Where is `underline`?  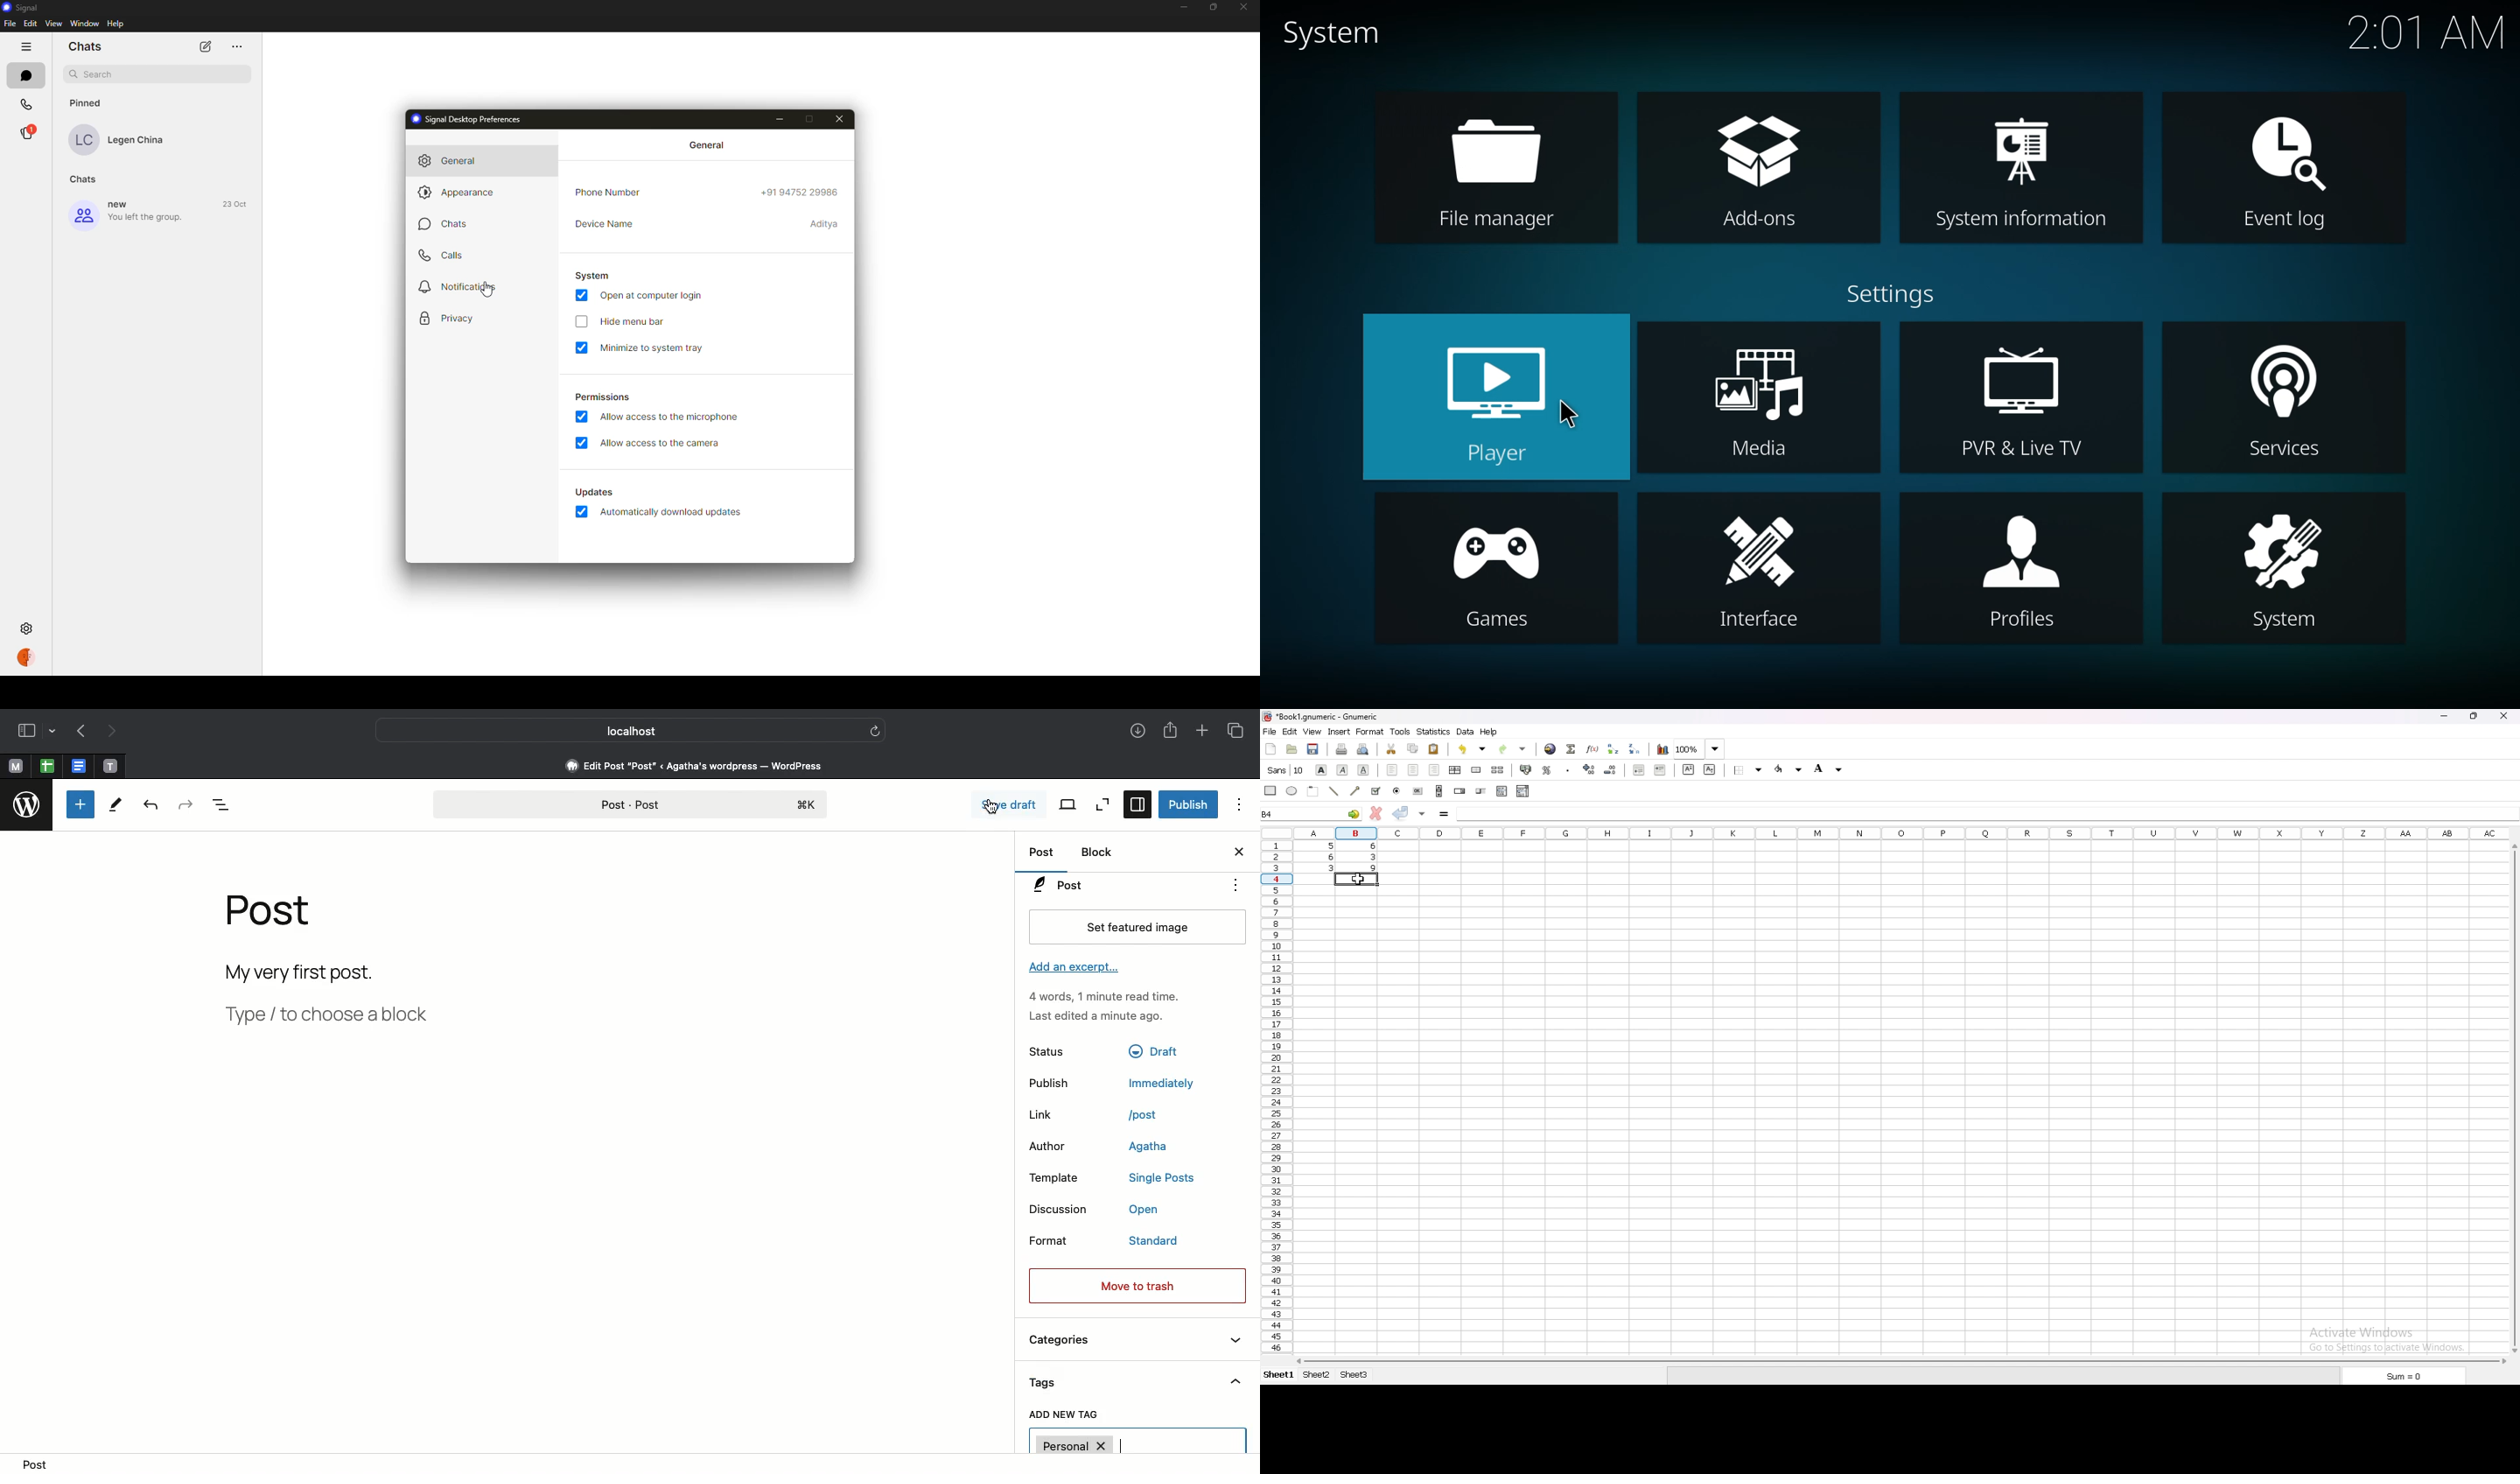
underline is located at coordinates (1364, 769).